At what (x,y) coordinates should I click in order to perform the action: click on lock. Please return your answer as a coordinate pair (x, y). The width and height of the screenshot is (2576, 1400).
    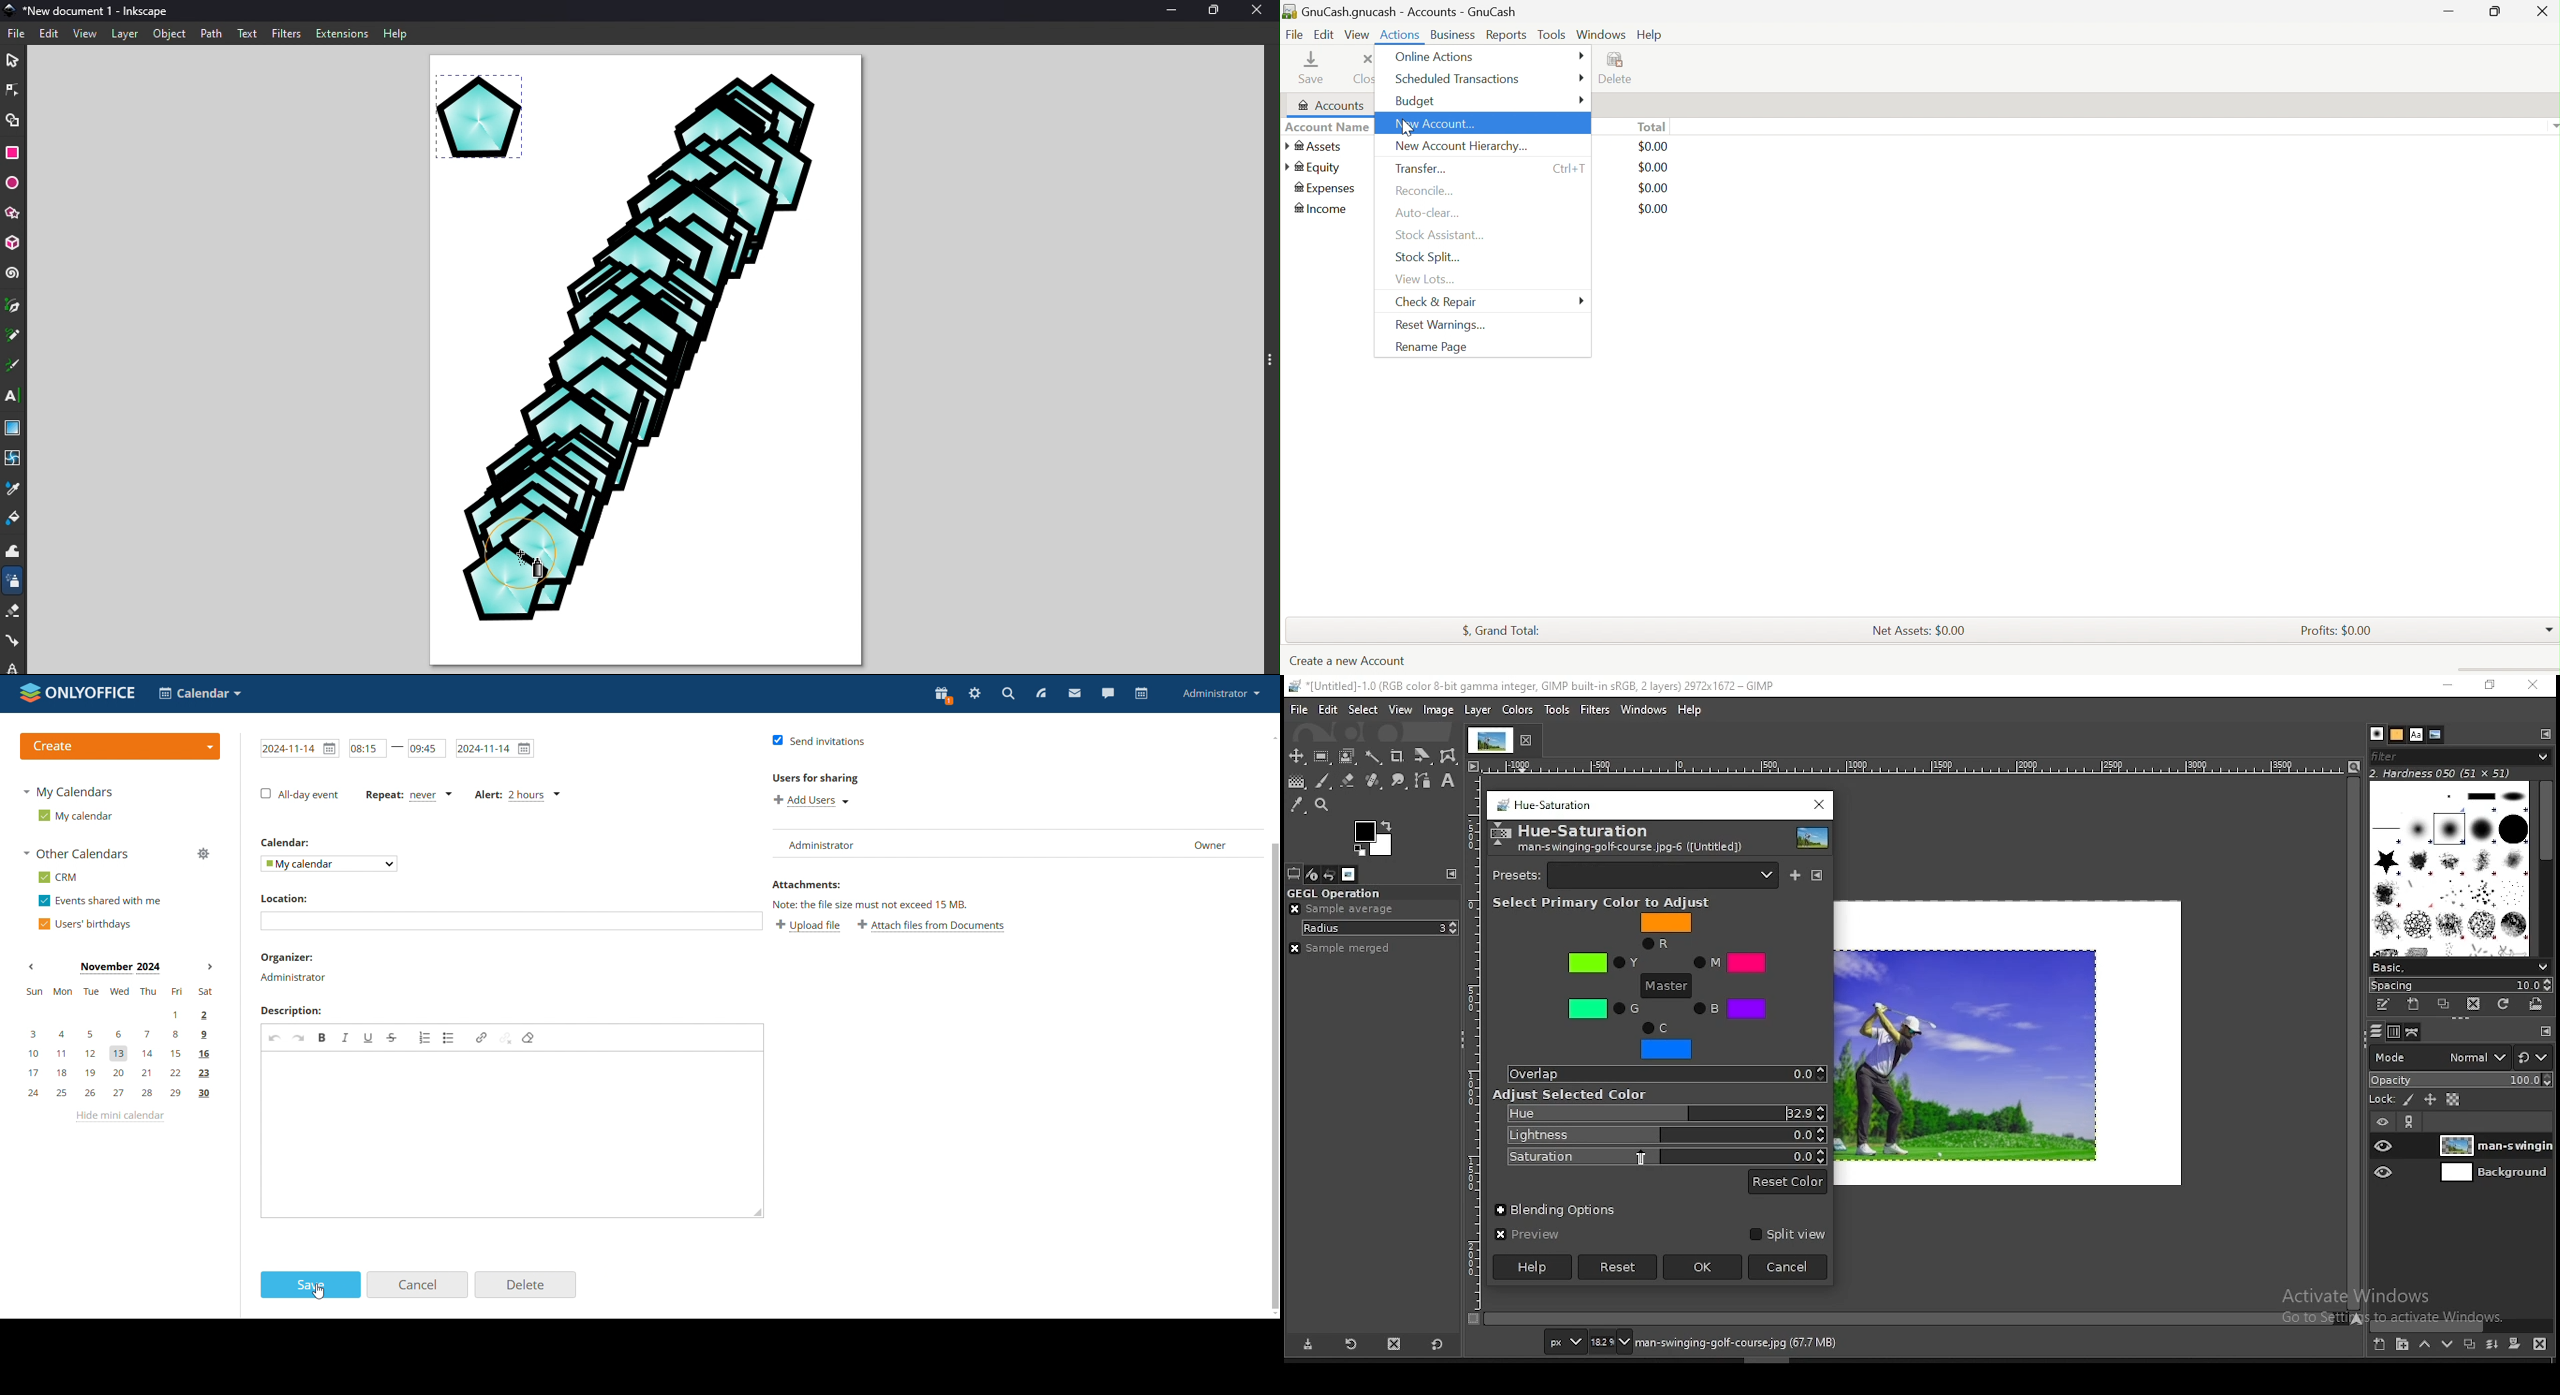
    Looking at the image, I should click on (13, 665).